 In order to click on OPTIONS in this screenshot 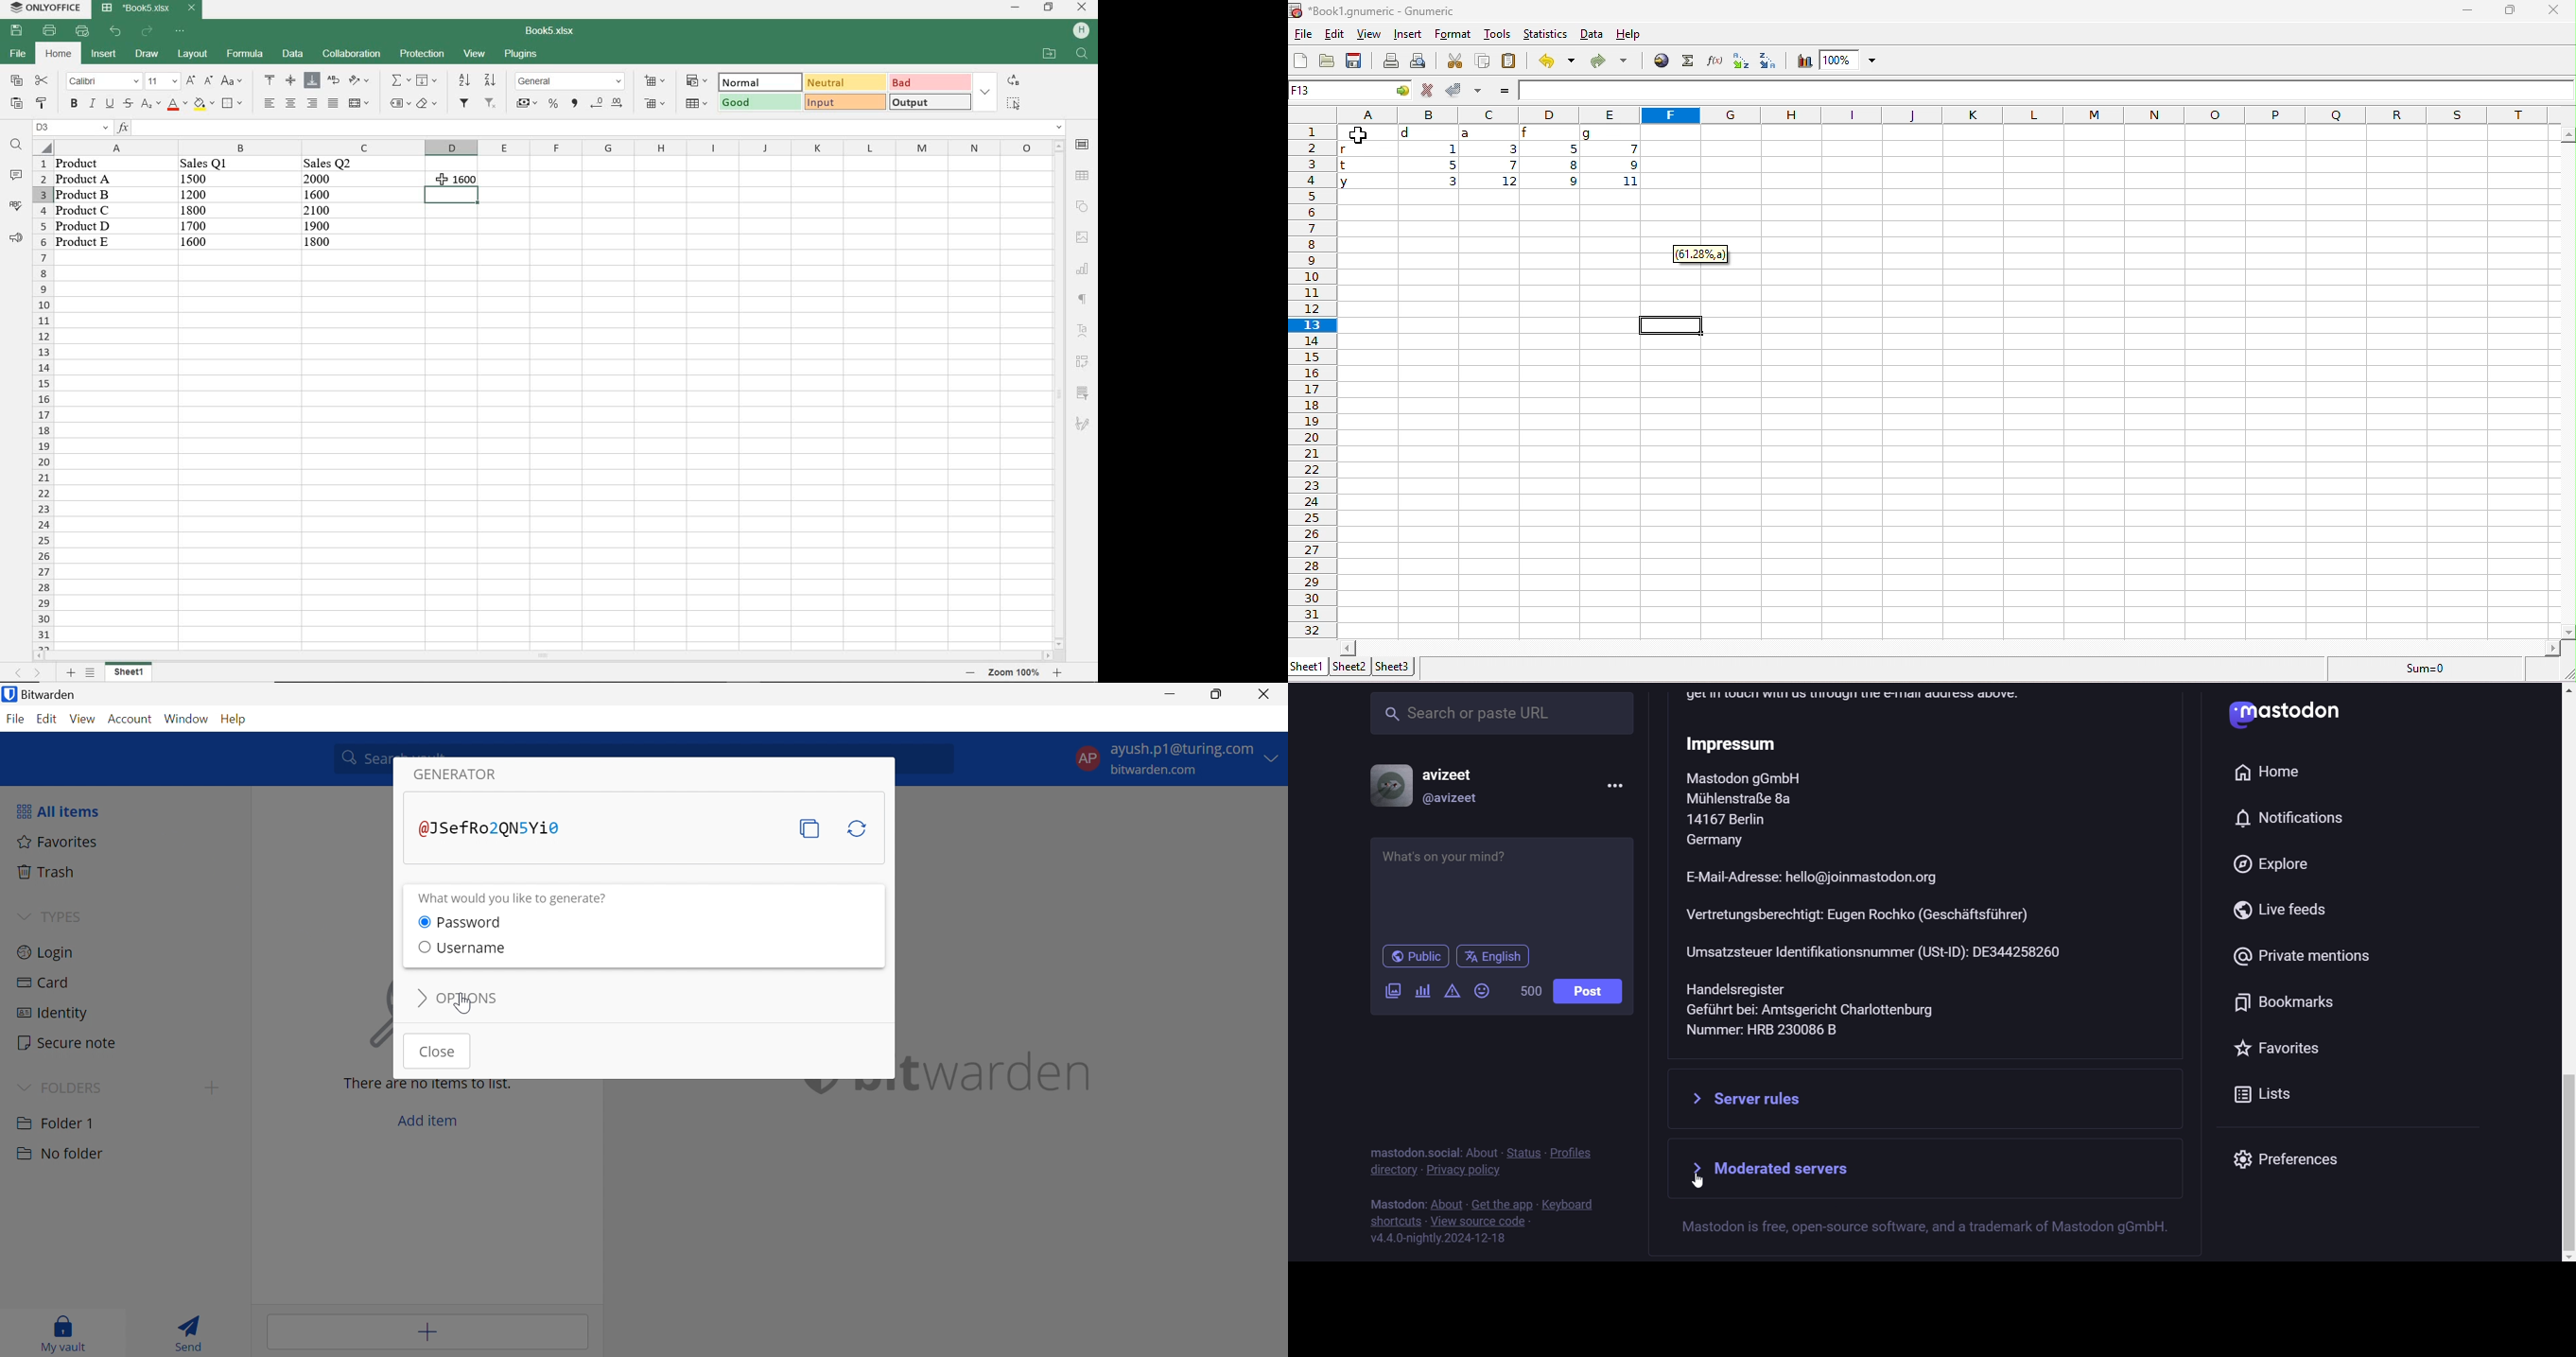, I will do `click(469, 999)`.